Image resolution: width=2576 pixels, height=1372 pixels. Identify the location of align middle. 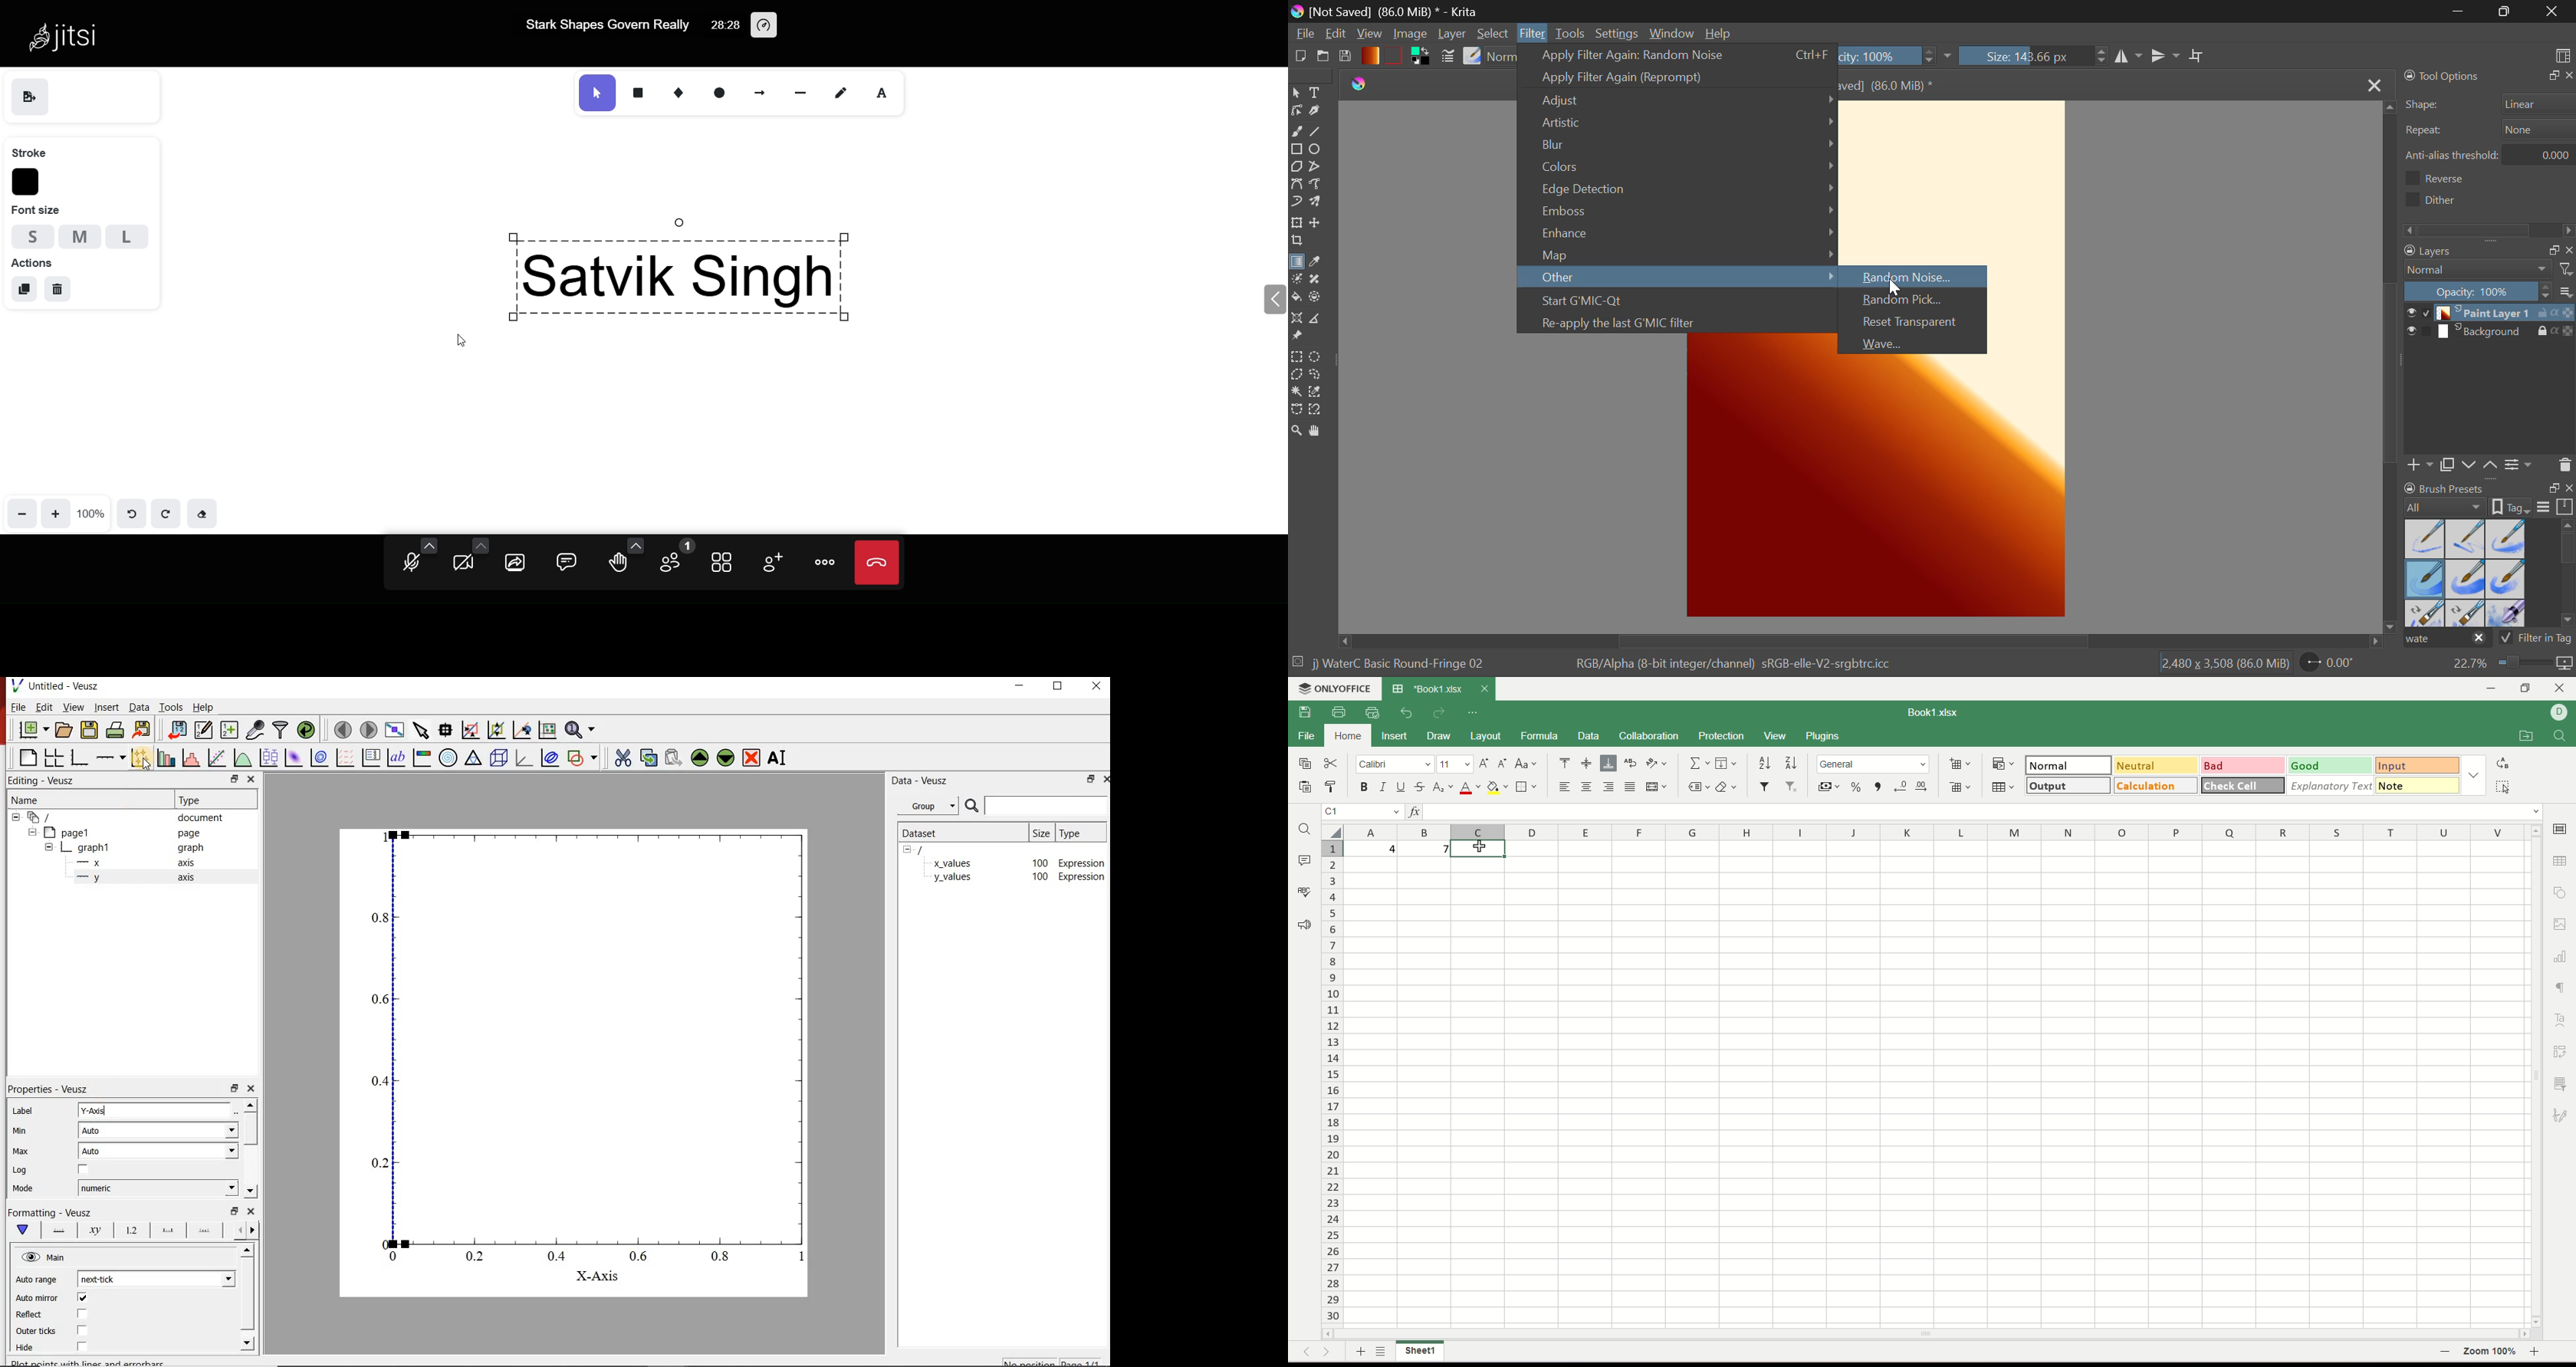
(1588, 763).